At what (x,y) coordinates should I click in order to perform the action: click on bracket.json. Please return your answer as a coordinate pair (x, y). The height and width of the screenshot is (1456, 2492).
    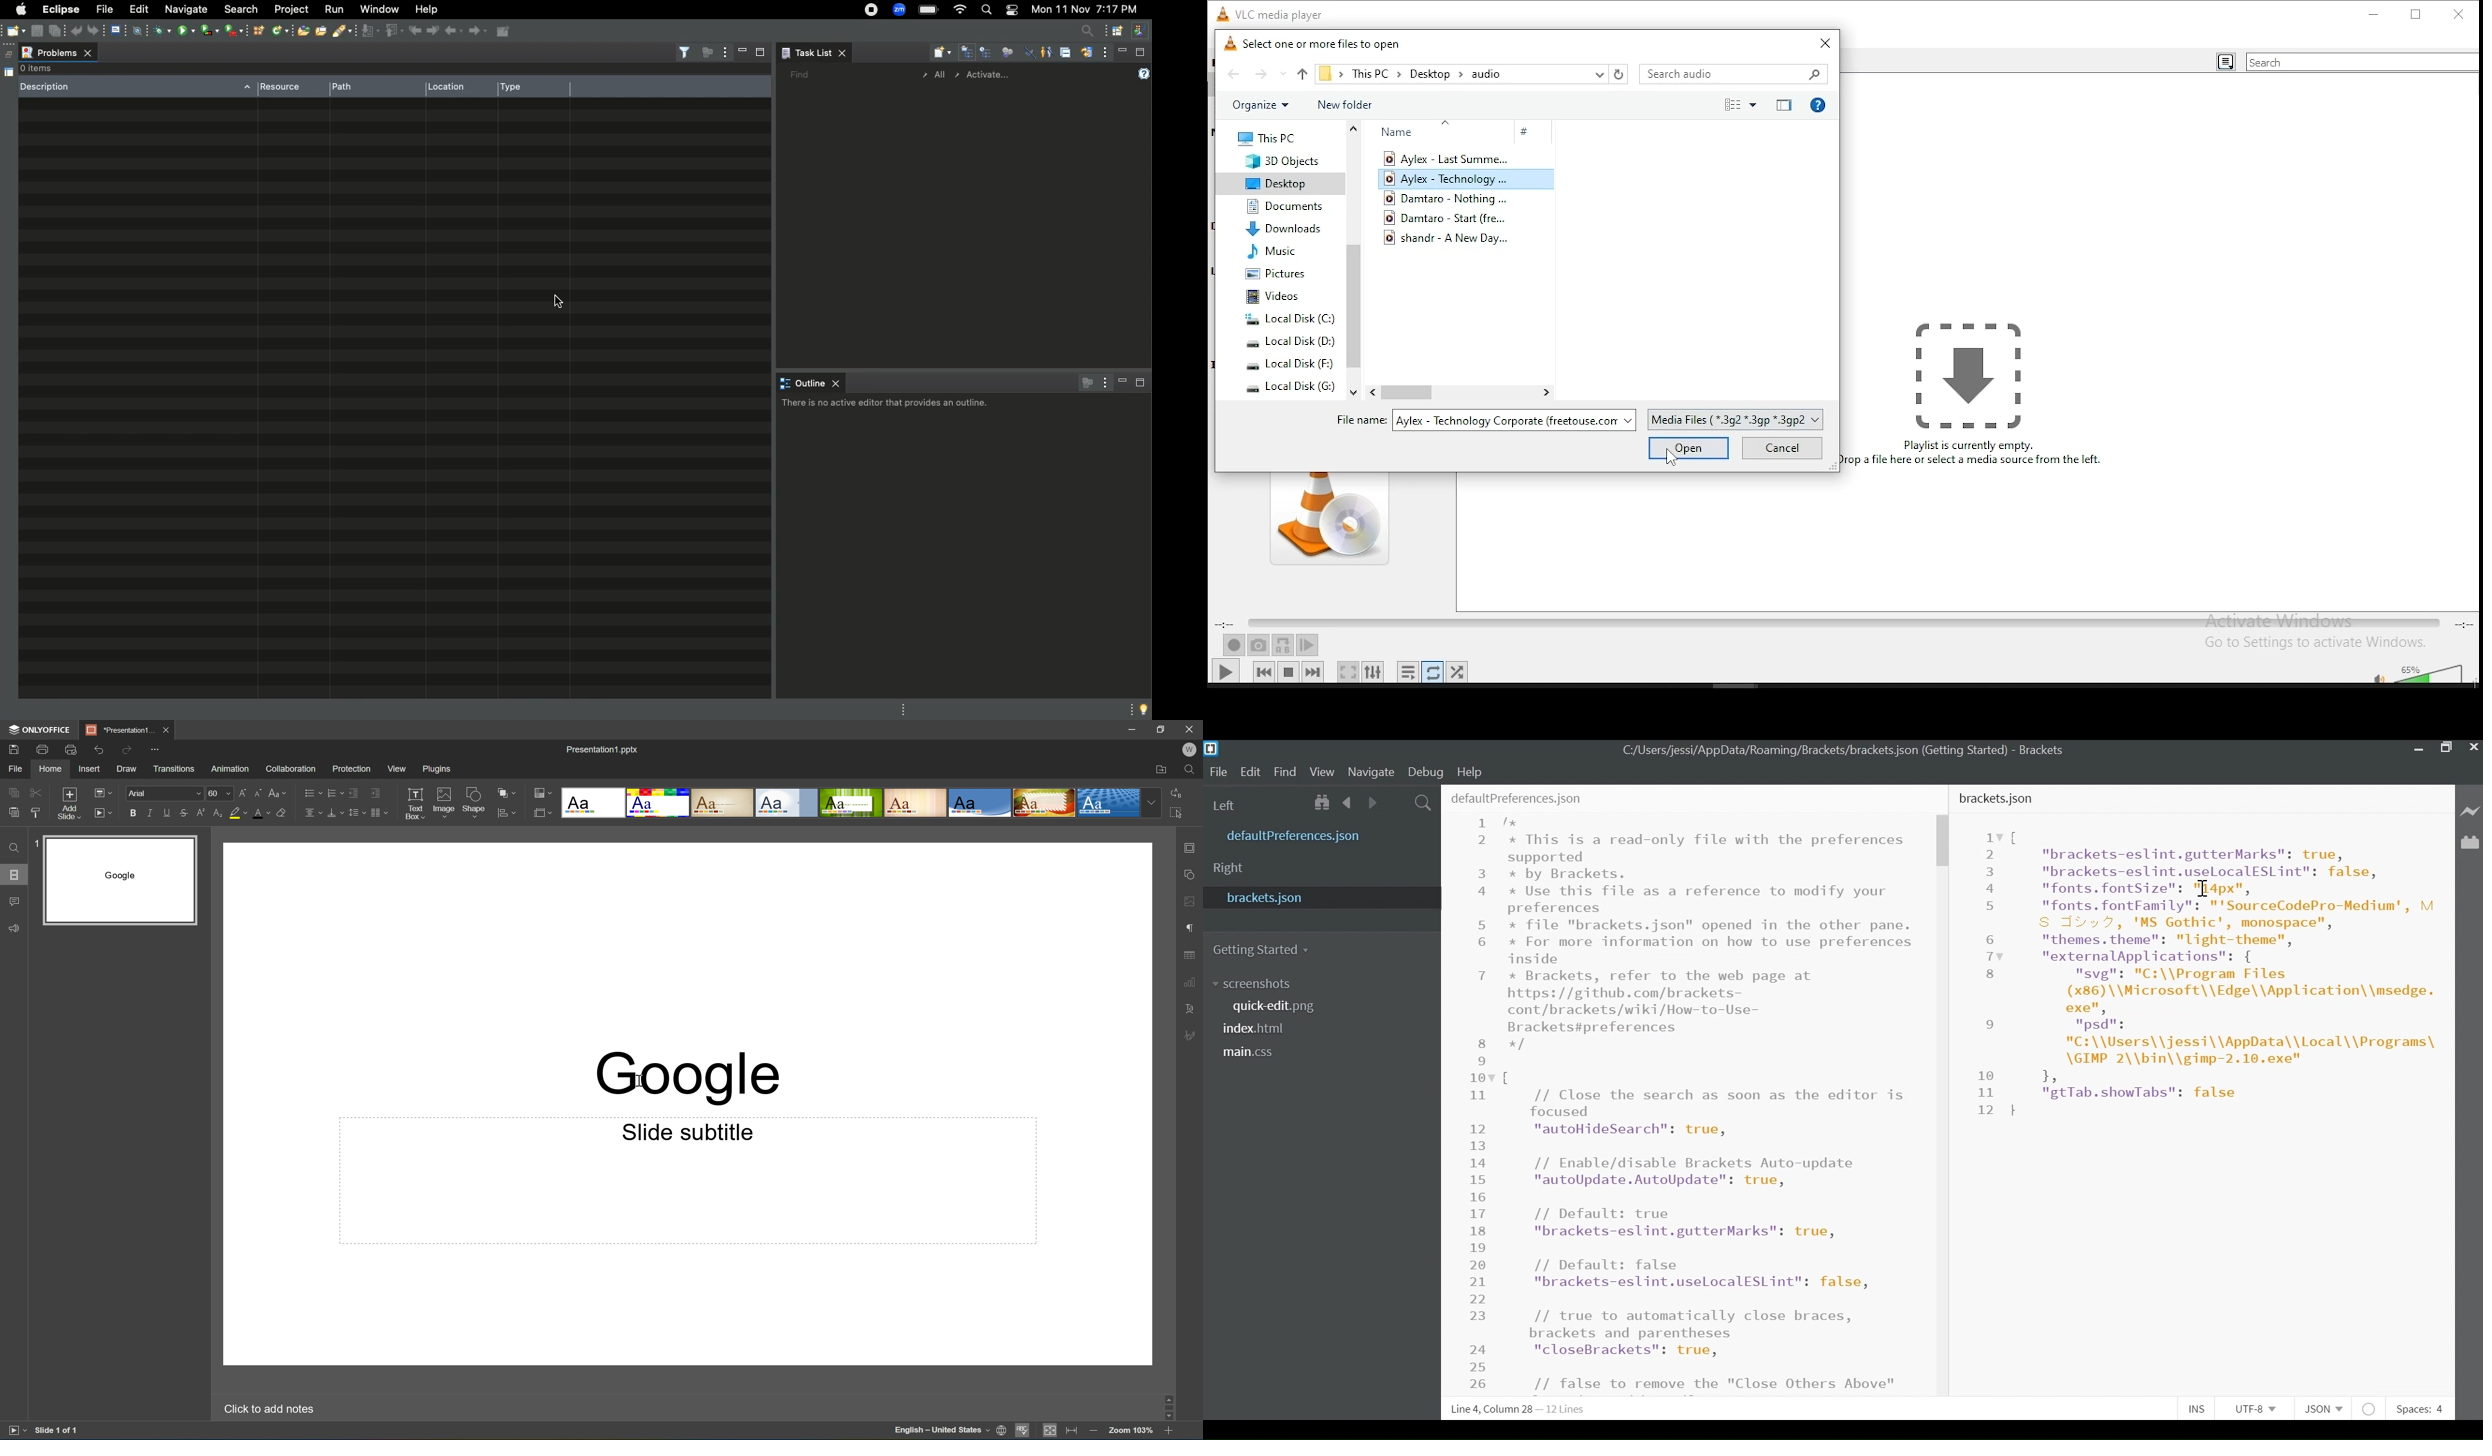
    Looking at the image, I should click on (1998, 799).